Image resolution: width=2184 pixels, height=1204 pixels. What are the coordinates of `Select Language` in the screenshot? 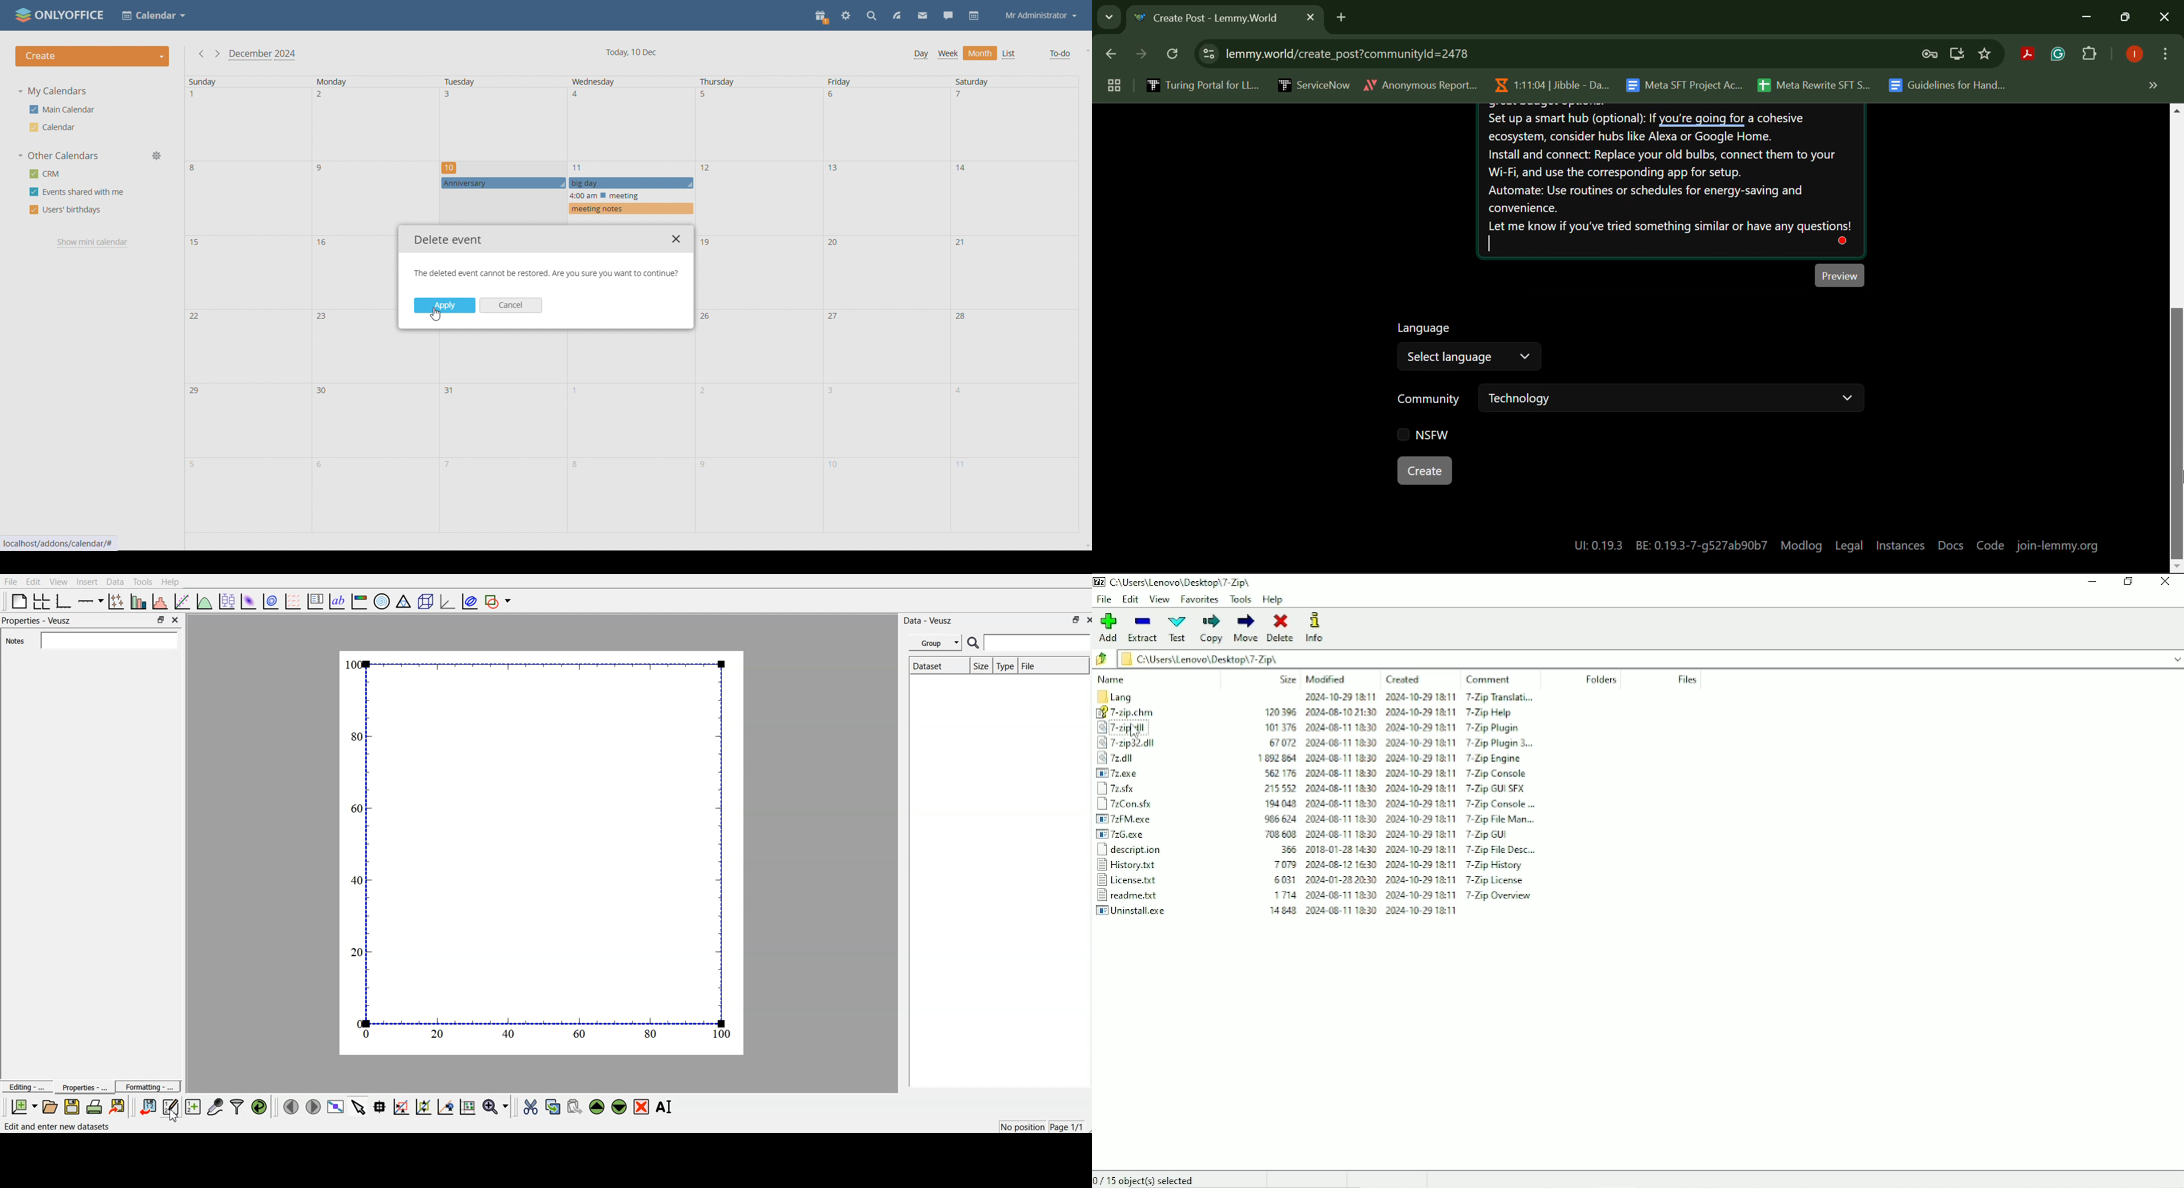 It's located at (1467, 347).